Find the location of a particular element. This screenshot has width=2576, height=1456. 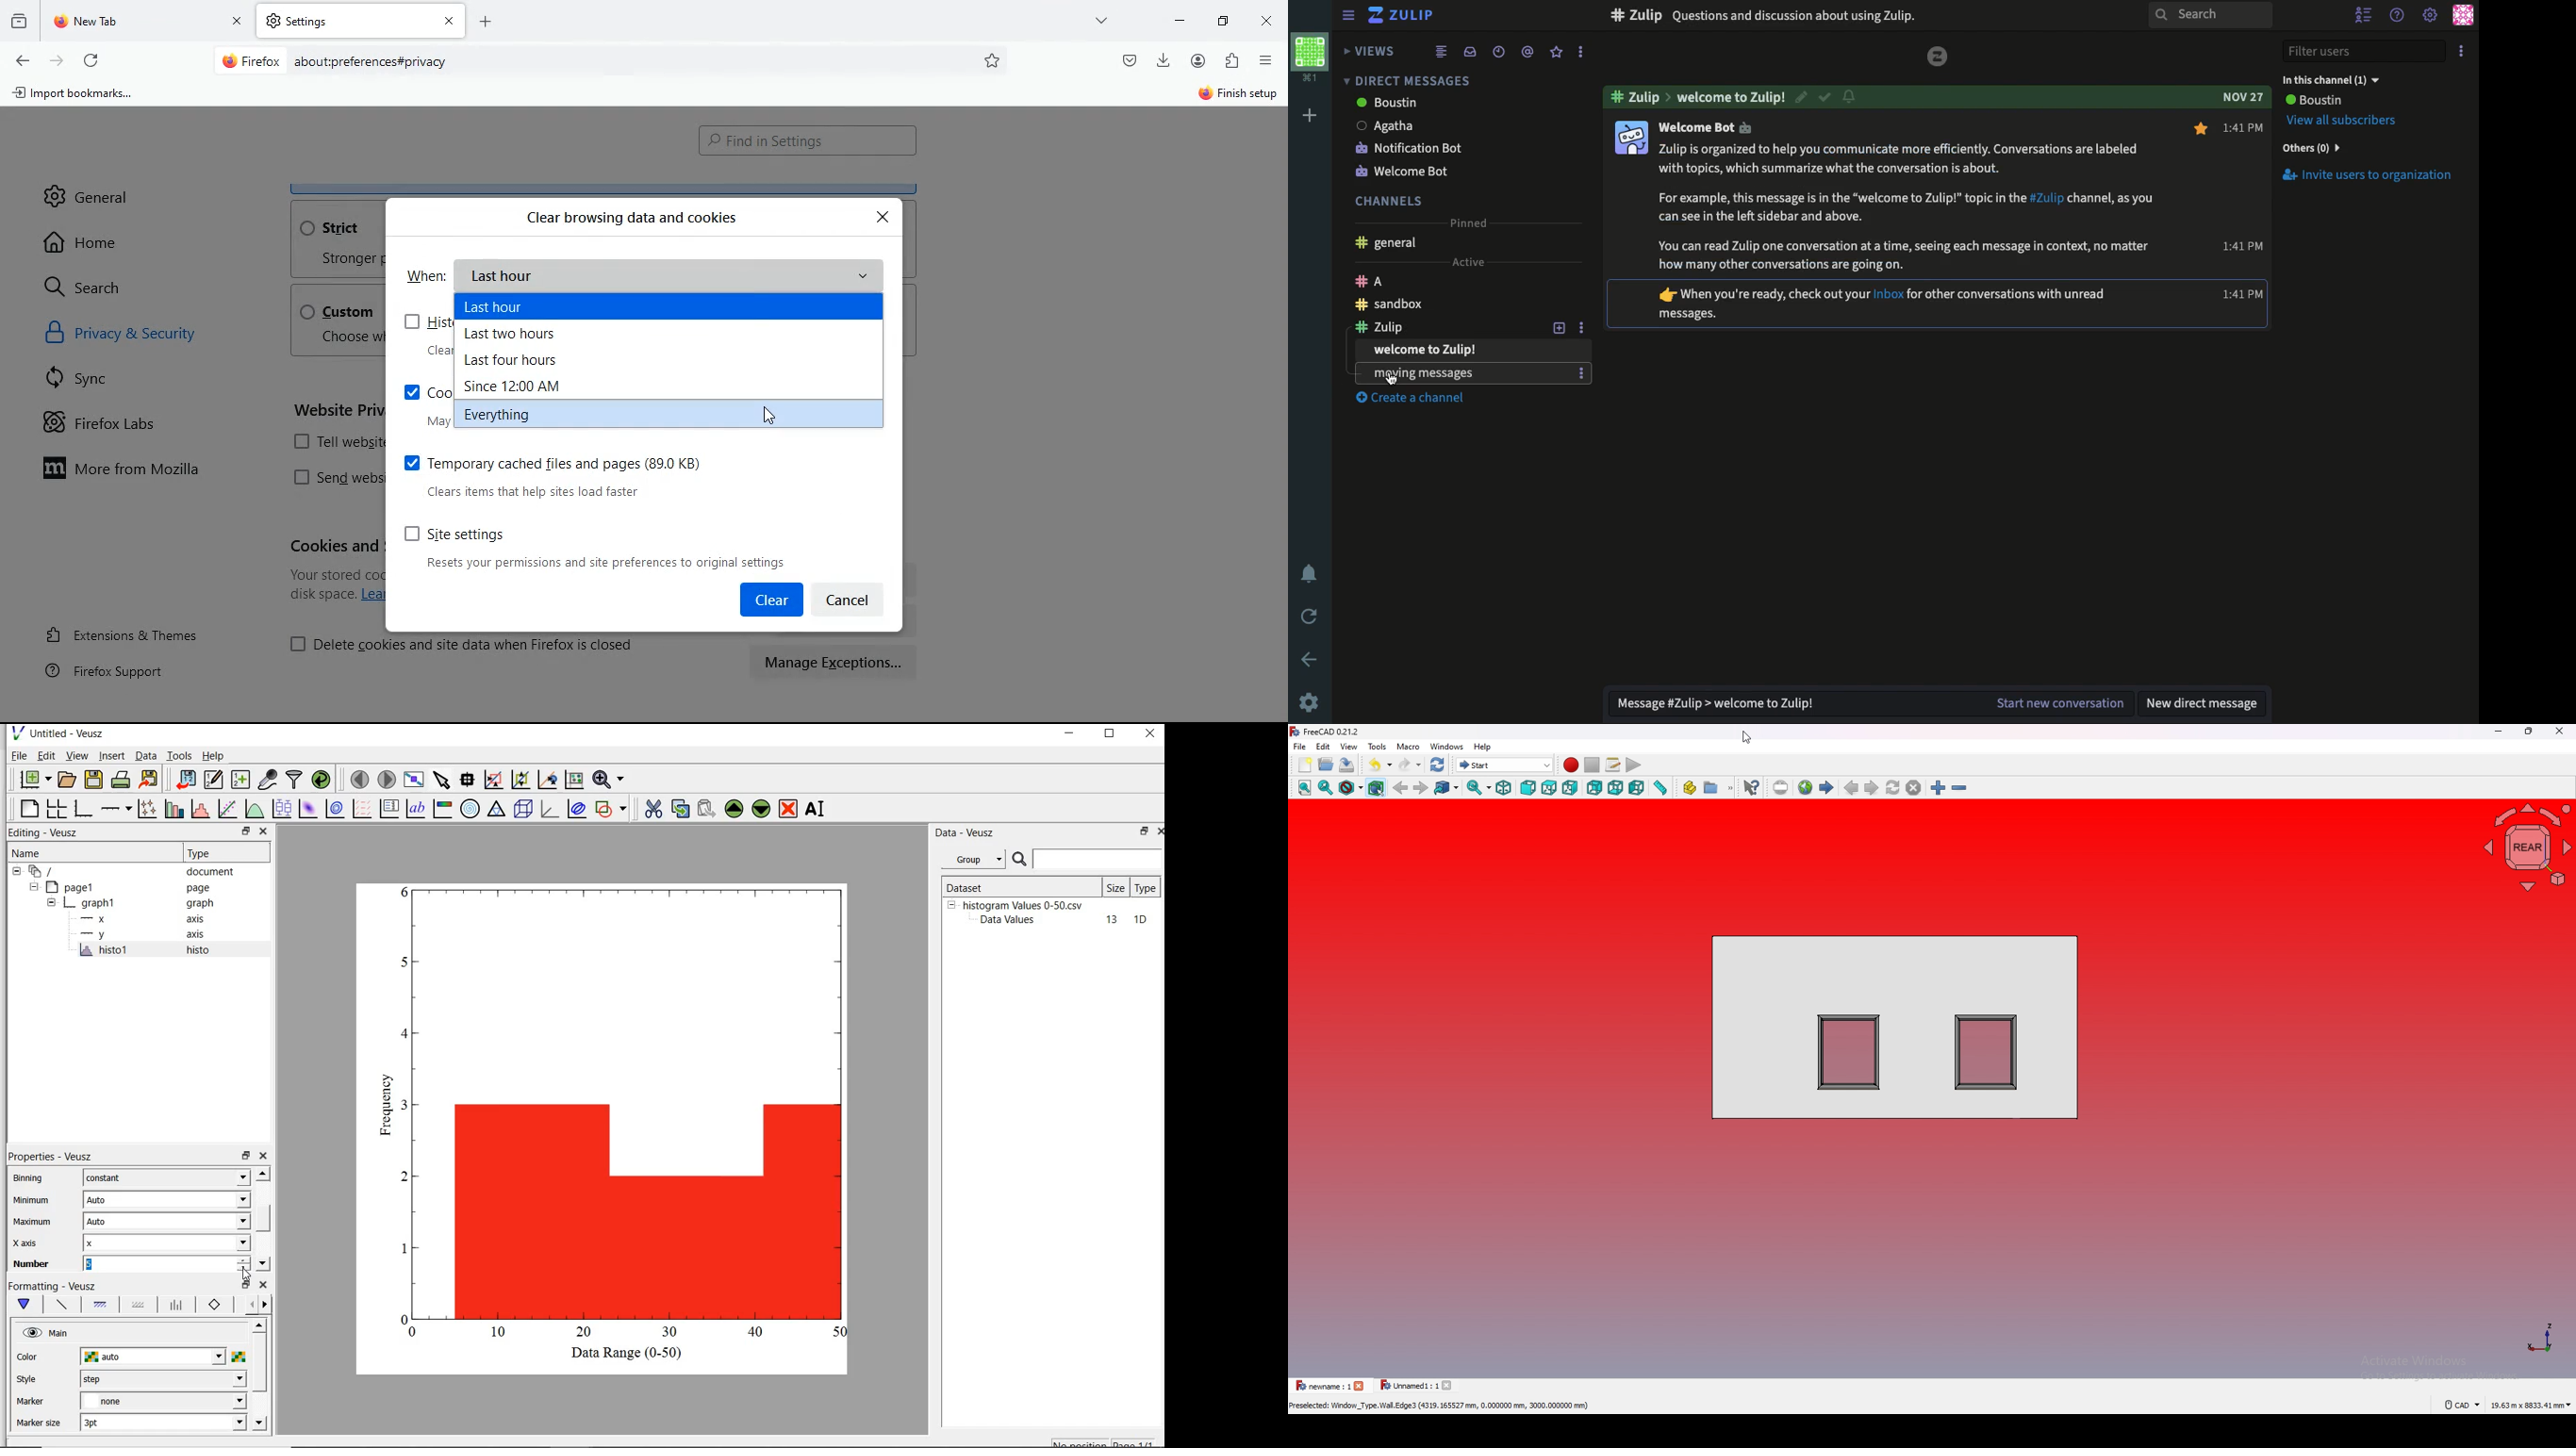

cursor is located at coordinates (1746, 737).